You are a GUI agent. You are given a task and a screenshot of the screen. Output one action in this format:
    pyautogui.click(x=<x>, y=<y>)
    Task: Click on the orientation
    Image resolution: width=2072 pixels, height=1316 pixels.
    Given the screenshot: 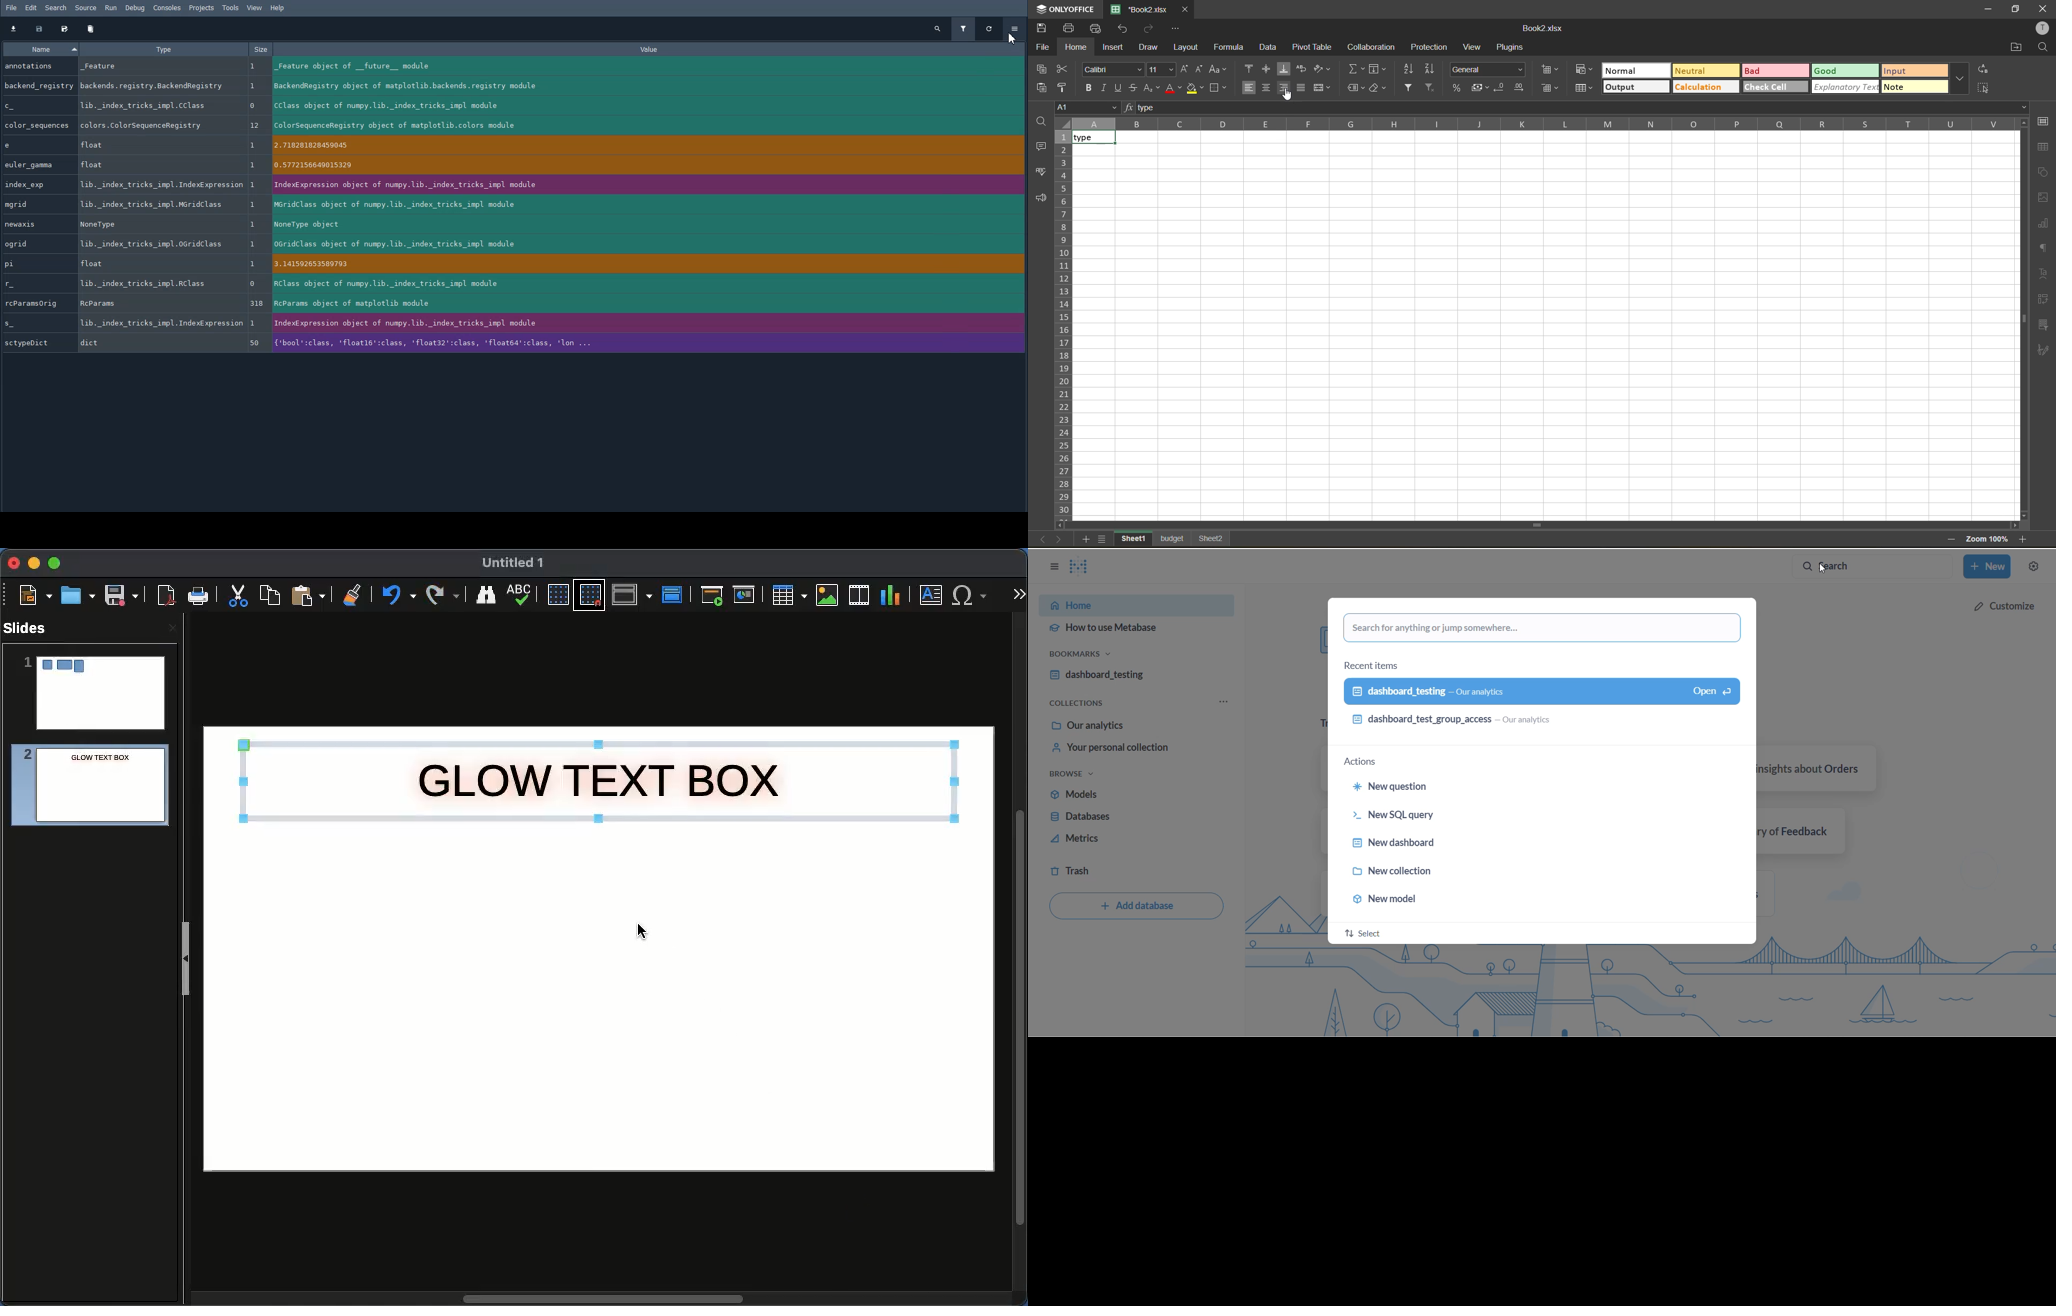 What is the action you would take?
    pyautogui.click(x=1322, y=71)
    